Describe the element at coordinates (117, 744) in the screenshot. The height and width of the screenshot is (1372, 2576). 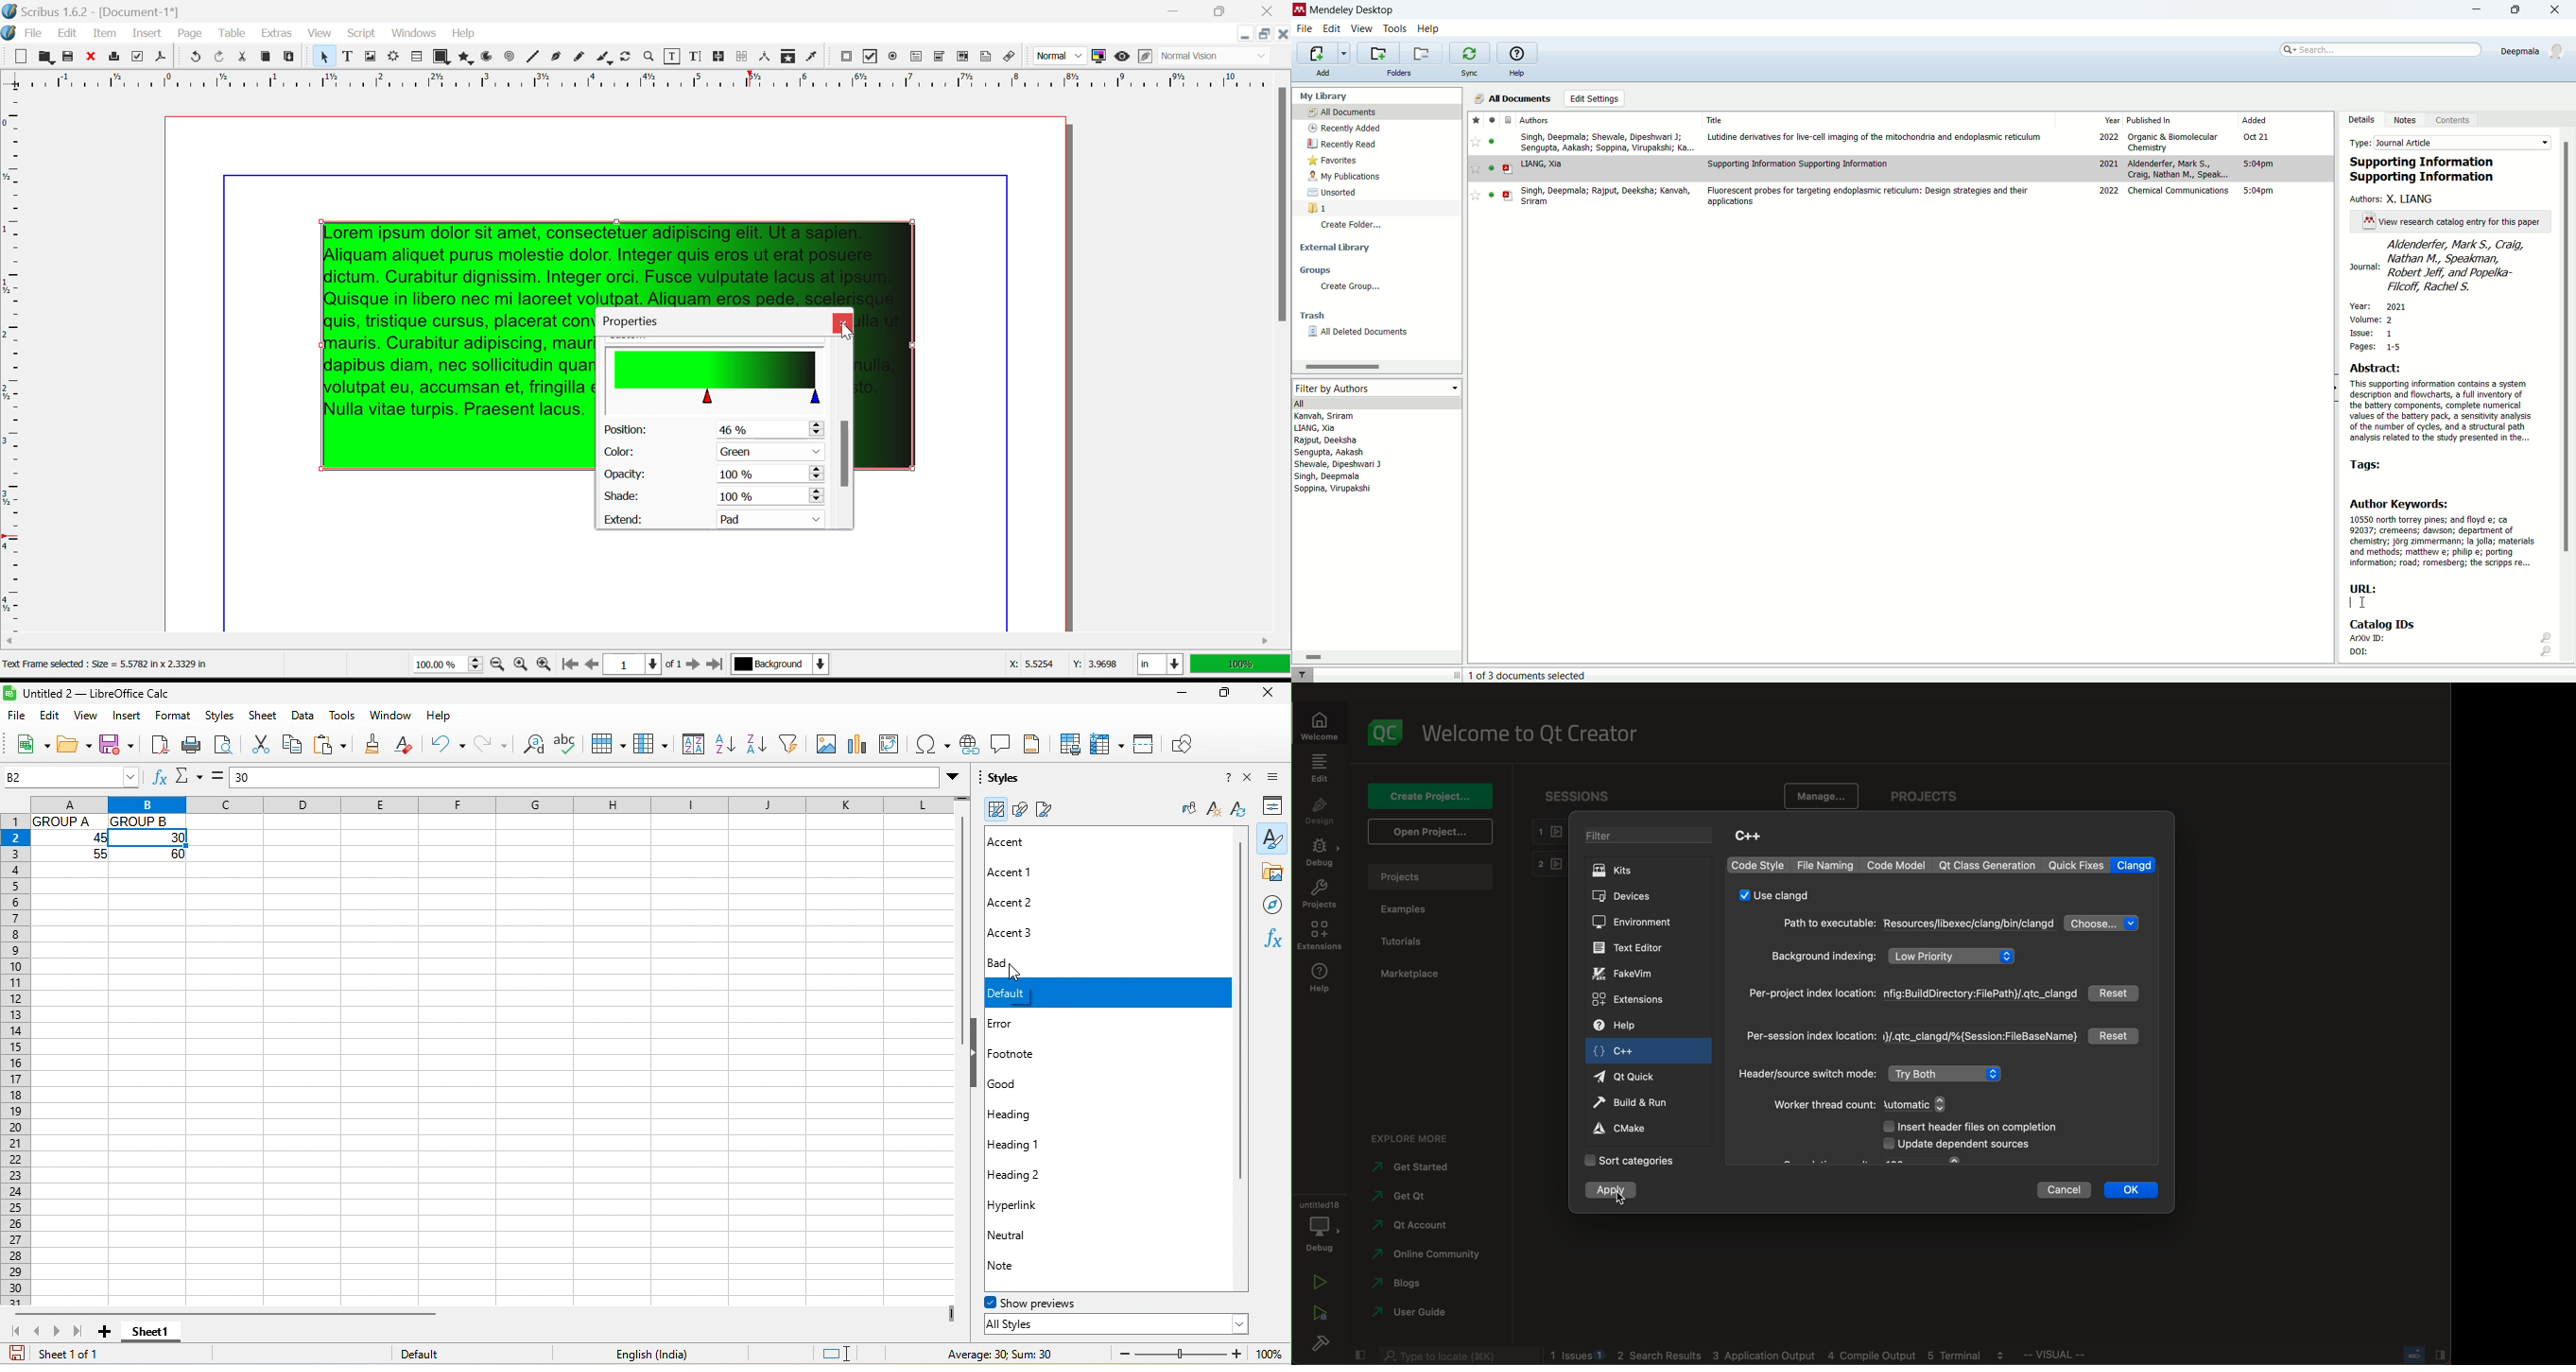
I see `save` at that location.